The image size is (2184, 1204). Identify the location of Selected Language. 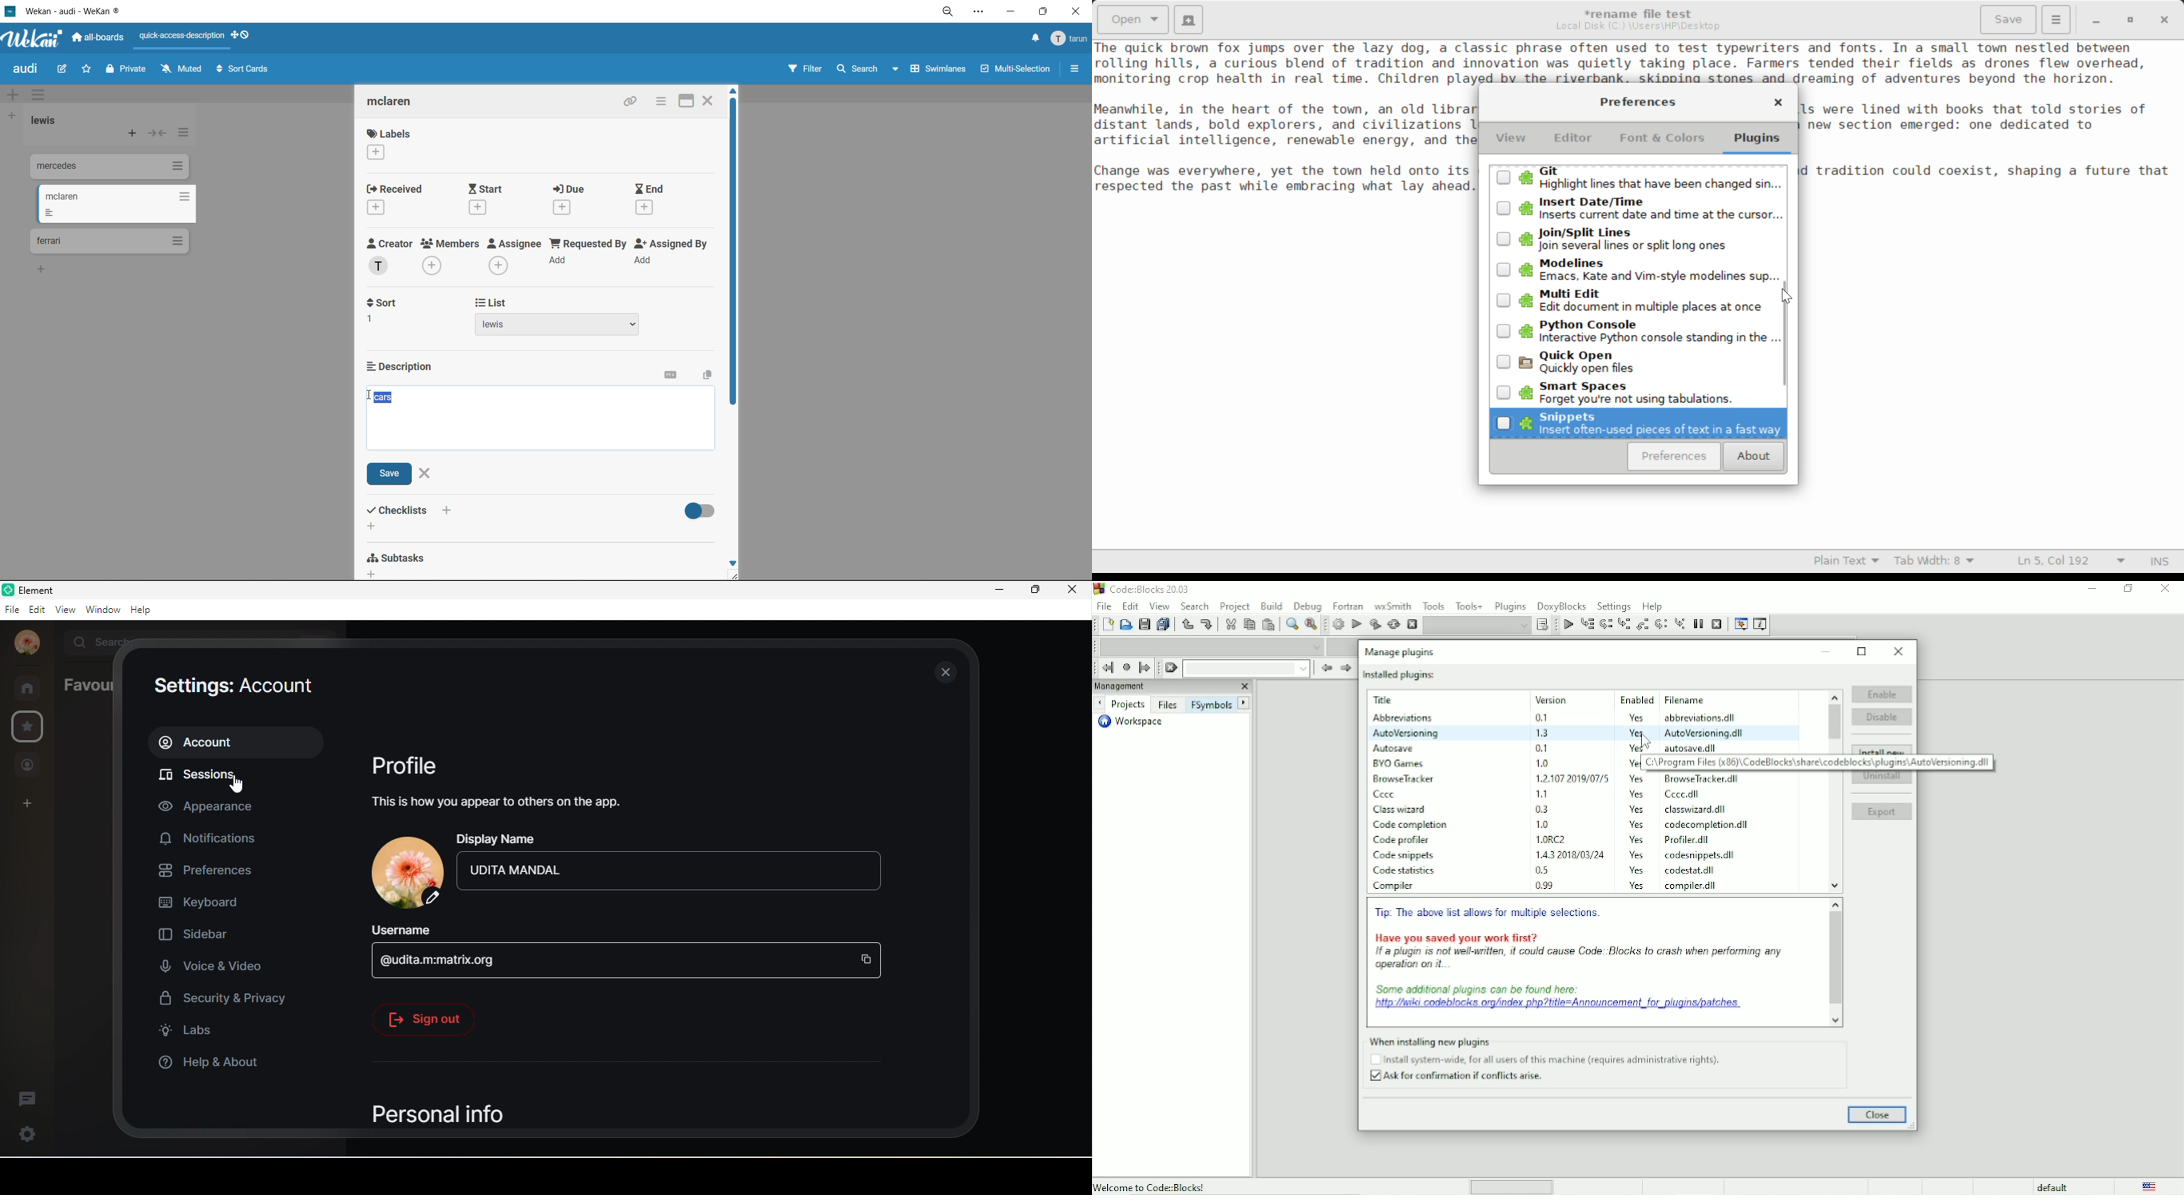
(1847, 562).